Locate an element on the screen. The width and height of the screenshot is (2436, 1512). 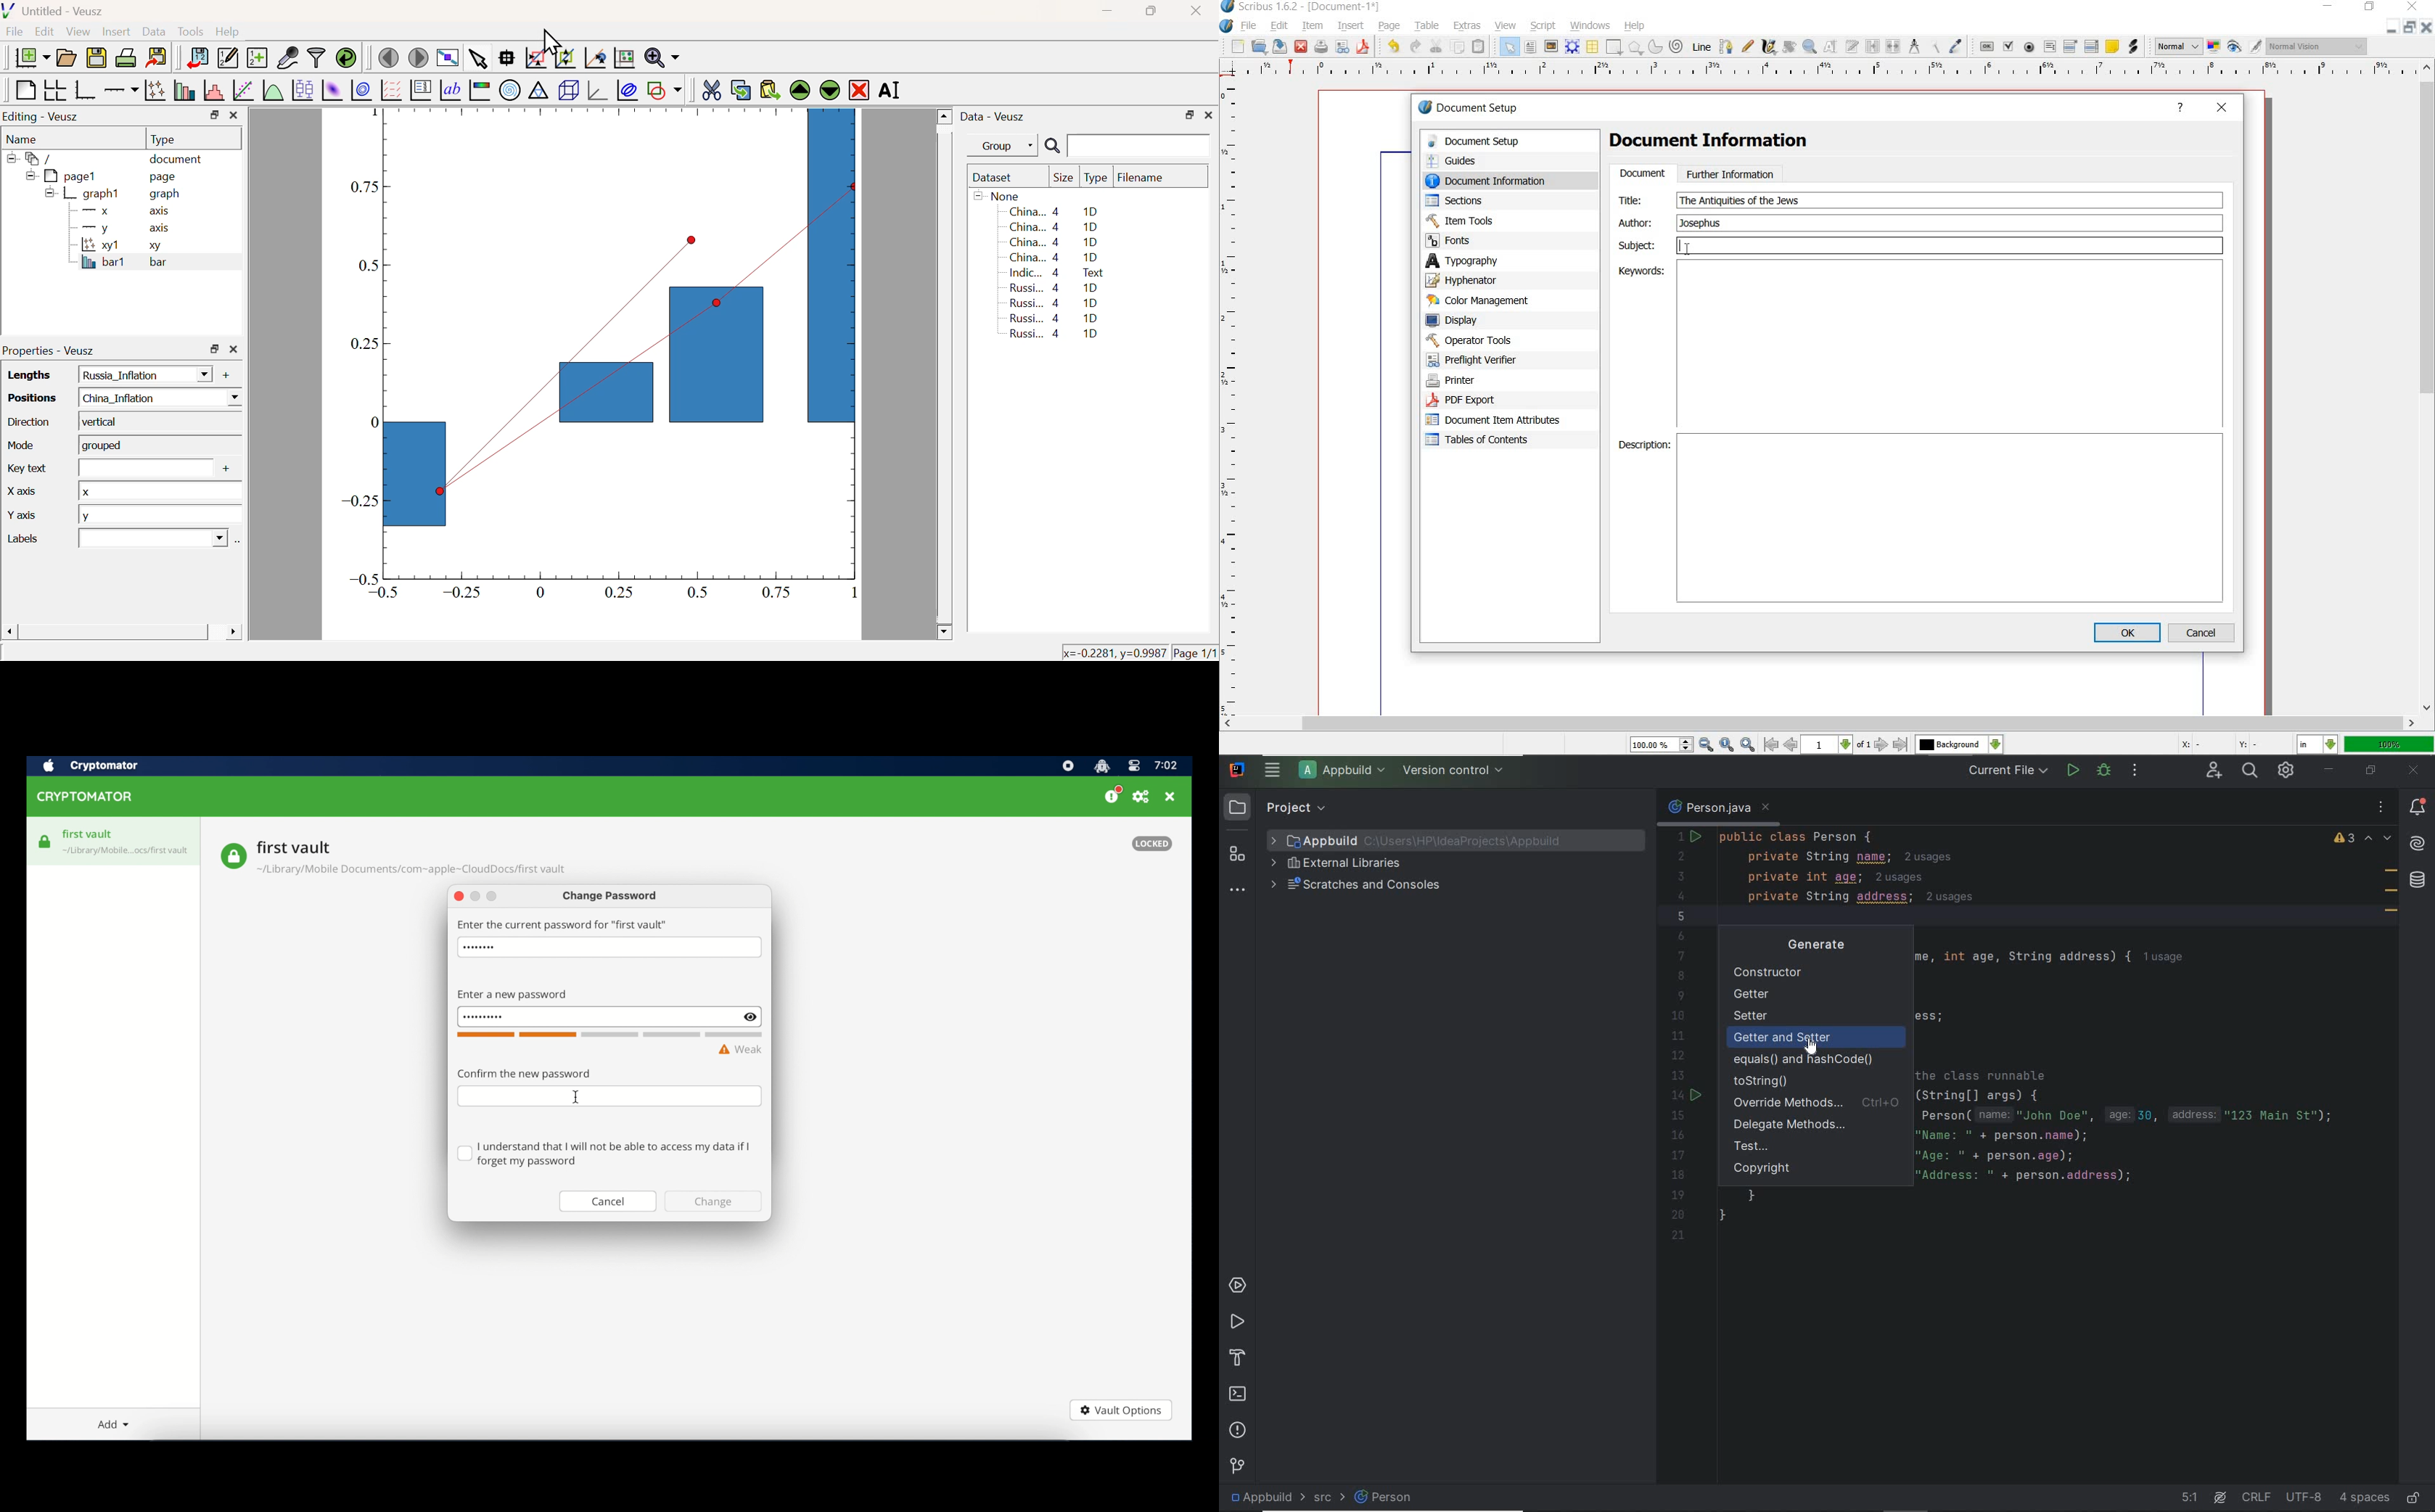
select image preview mode is located at coordinates (2178, 47).